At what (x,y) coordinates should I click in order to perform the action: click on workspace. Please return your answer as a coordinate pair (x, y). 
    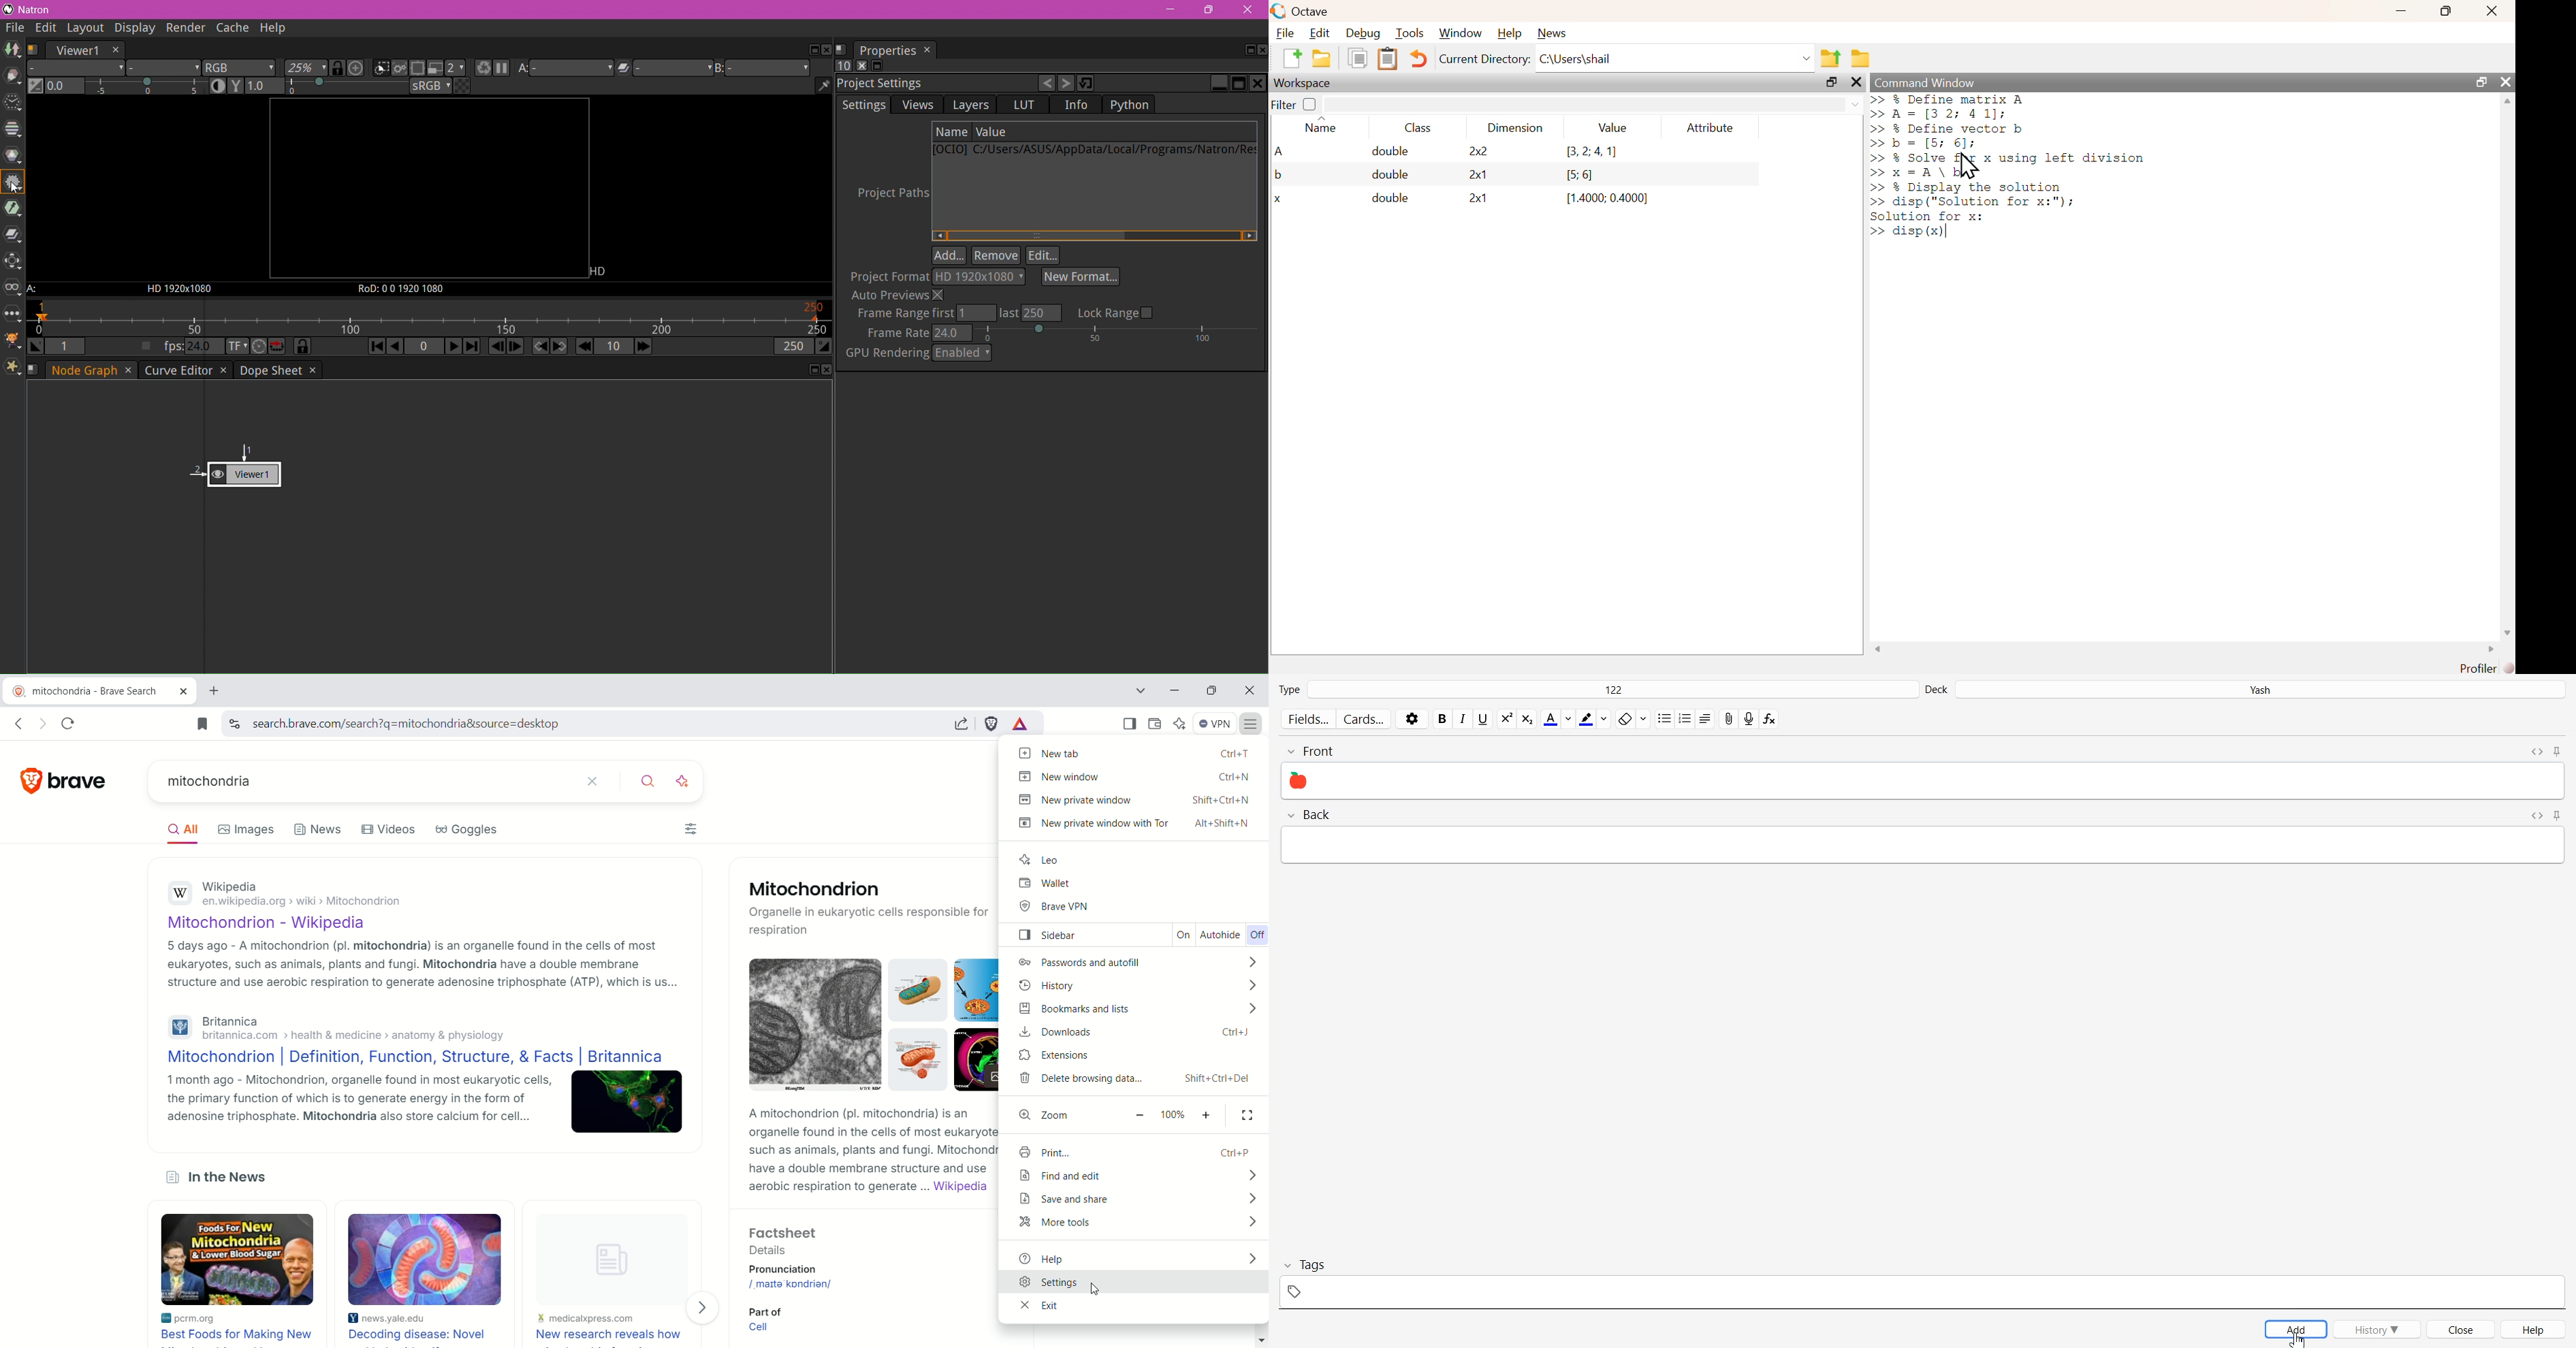
    Looking at the image, I should click on (1304, 83).